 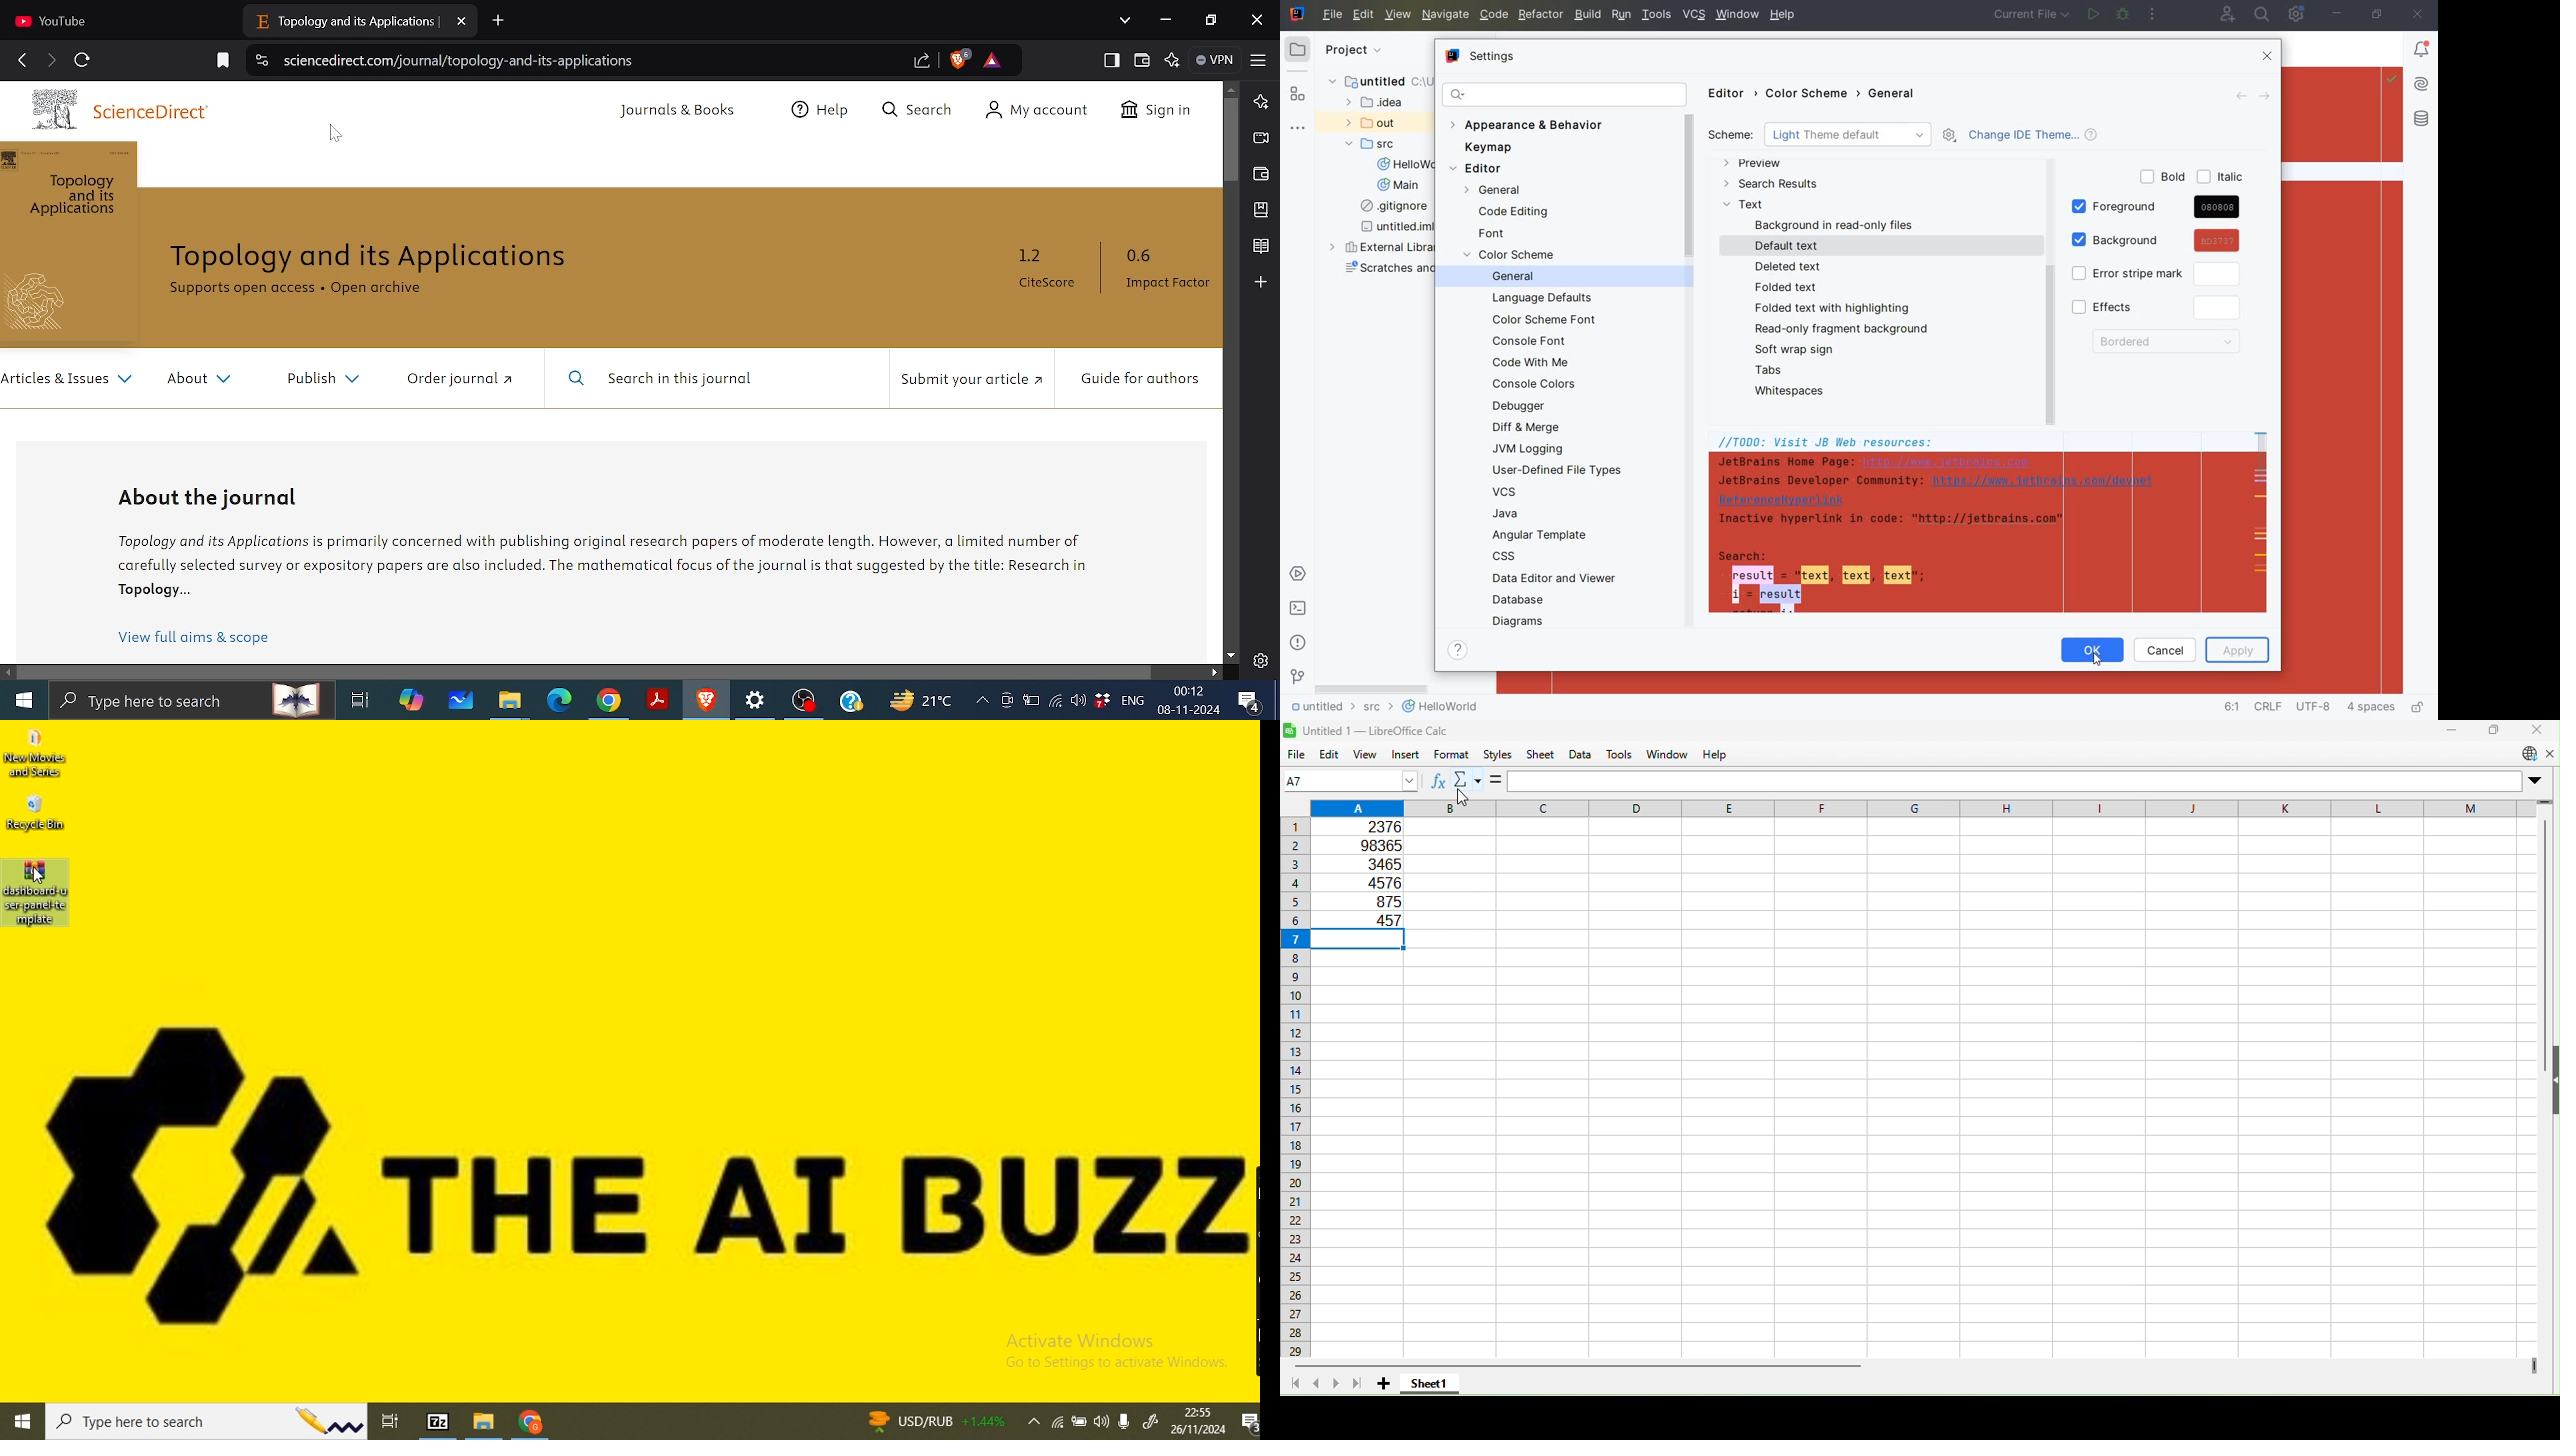 What do you see at coordinates (22, 697) in the screenshot?
I see `Start` at bounding box center [22, 697].